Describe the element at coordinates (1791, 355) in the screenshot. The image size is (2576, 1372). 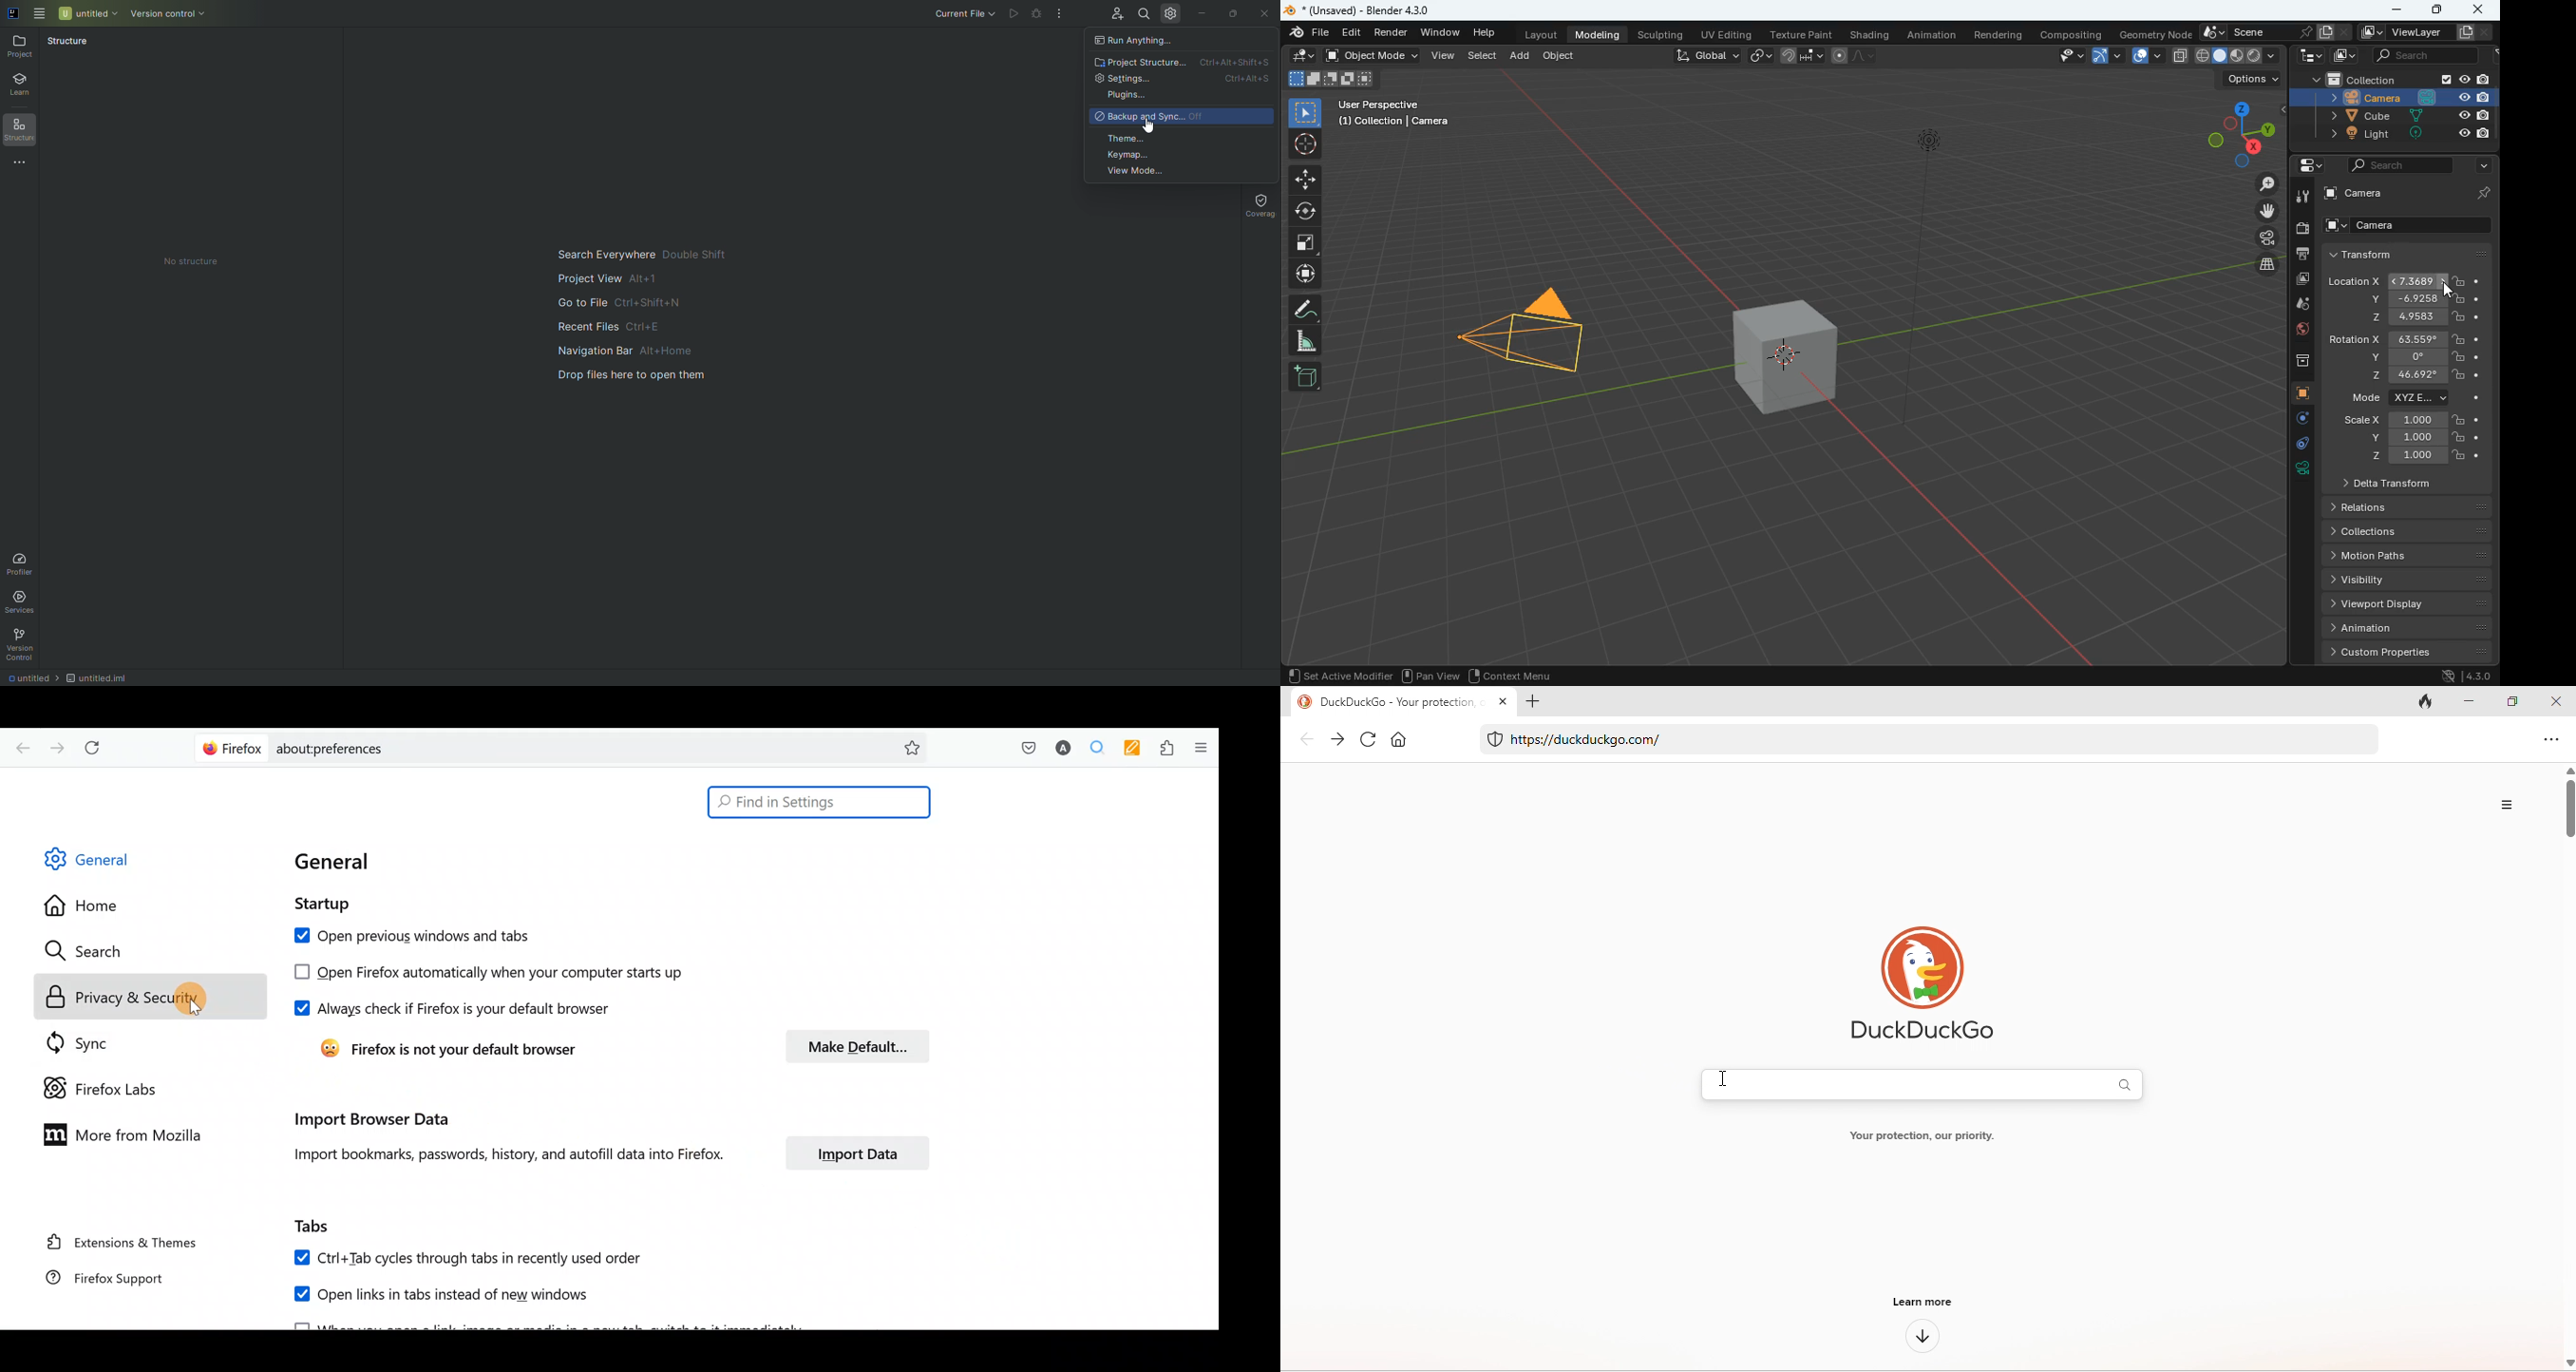
I see `cube` at that location.